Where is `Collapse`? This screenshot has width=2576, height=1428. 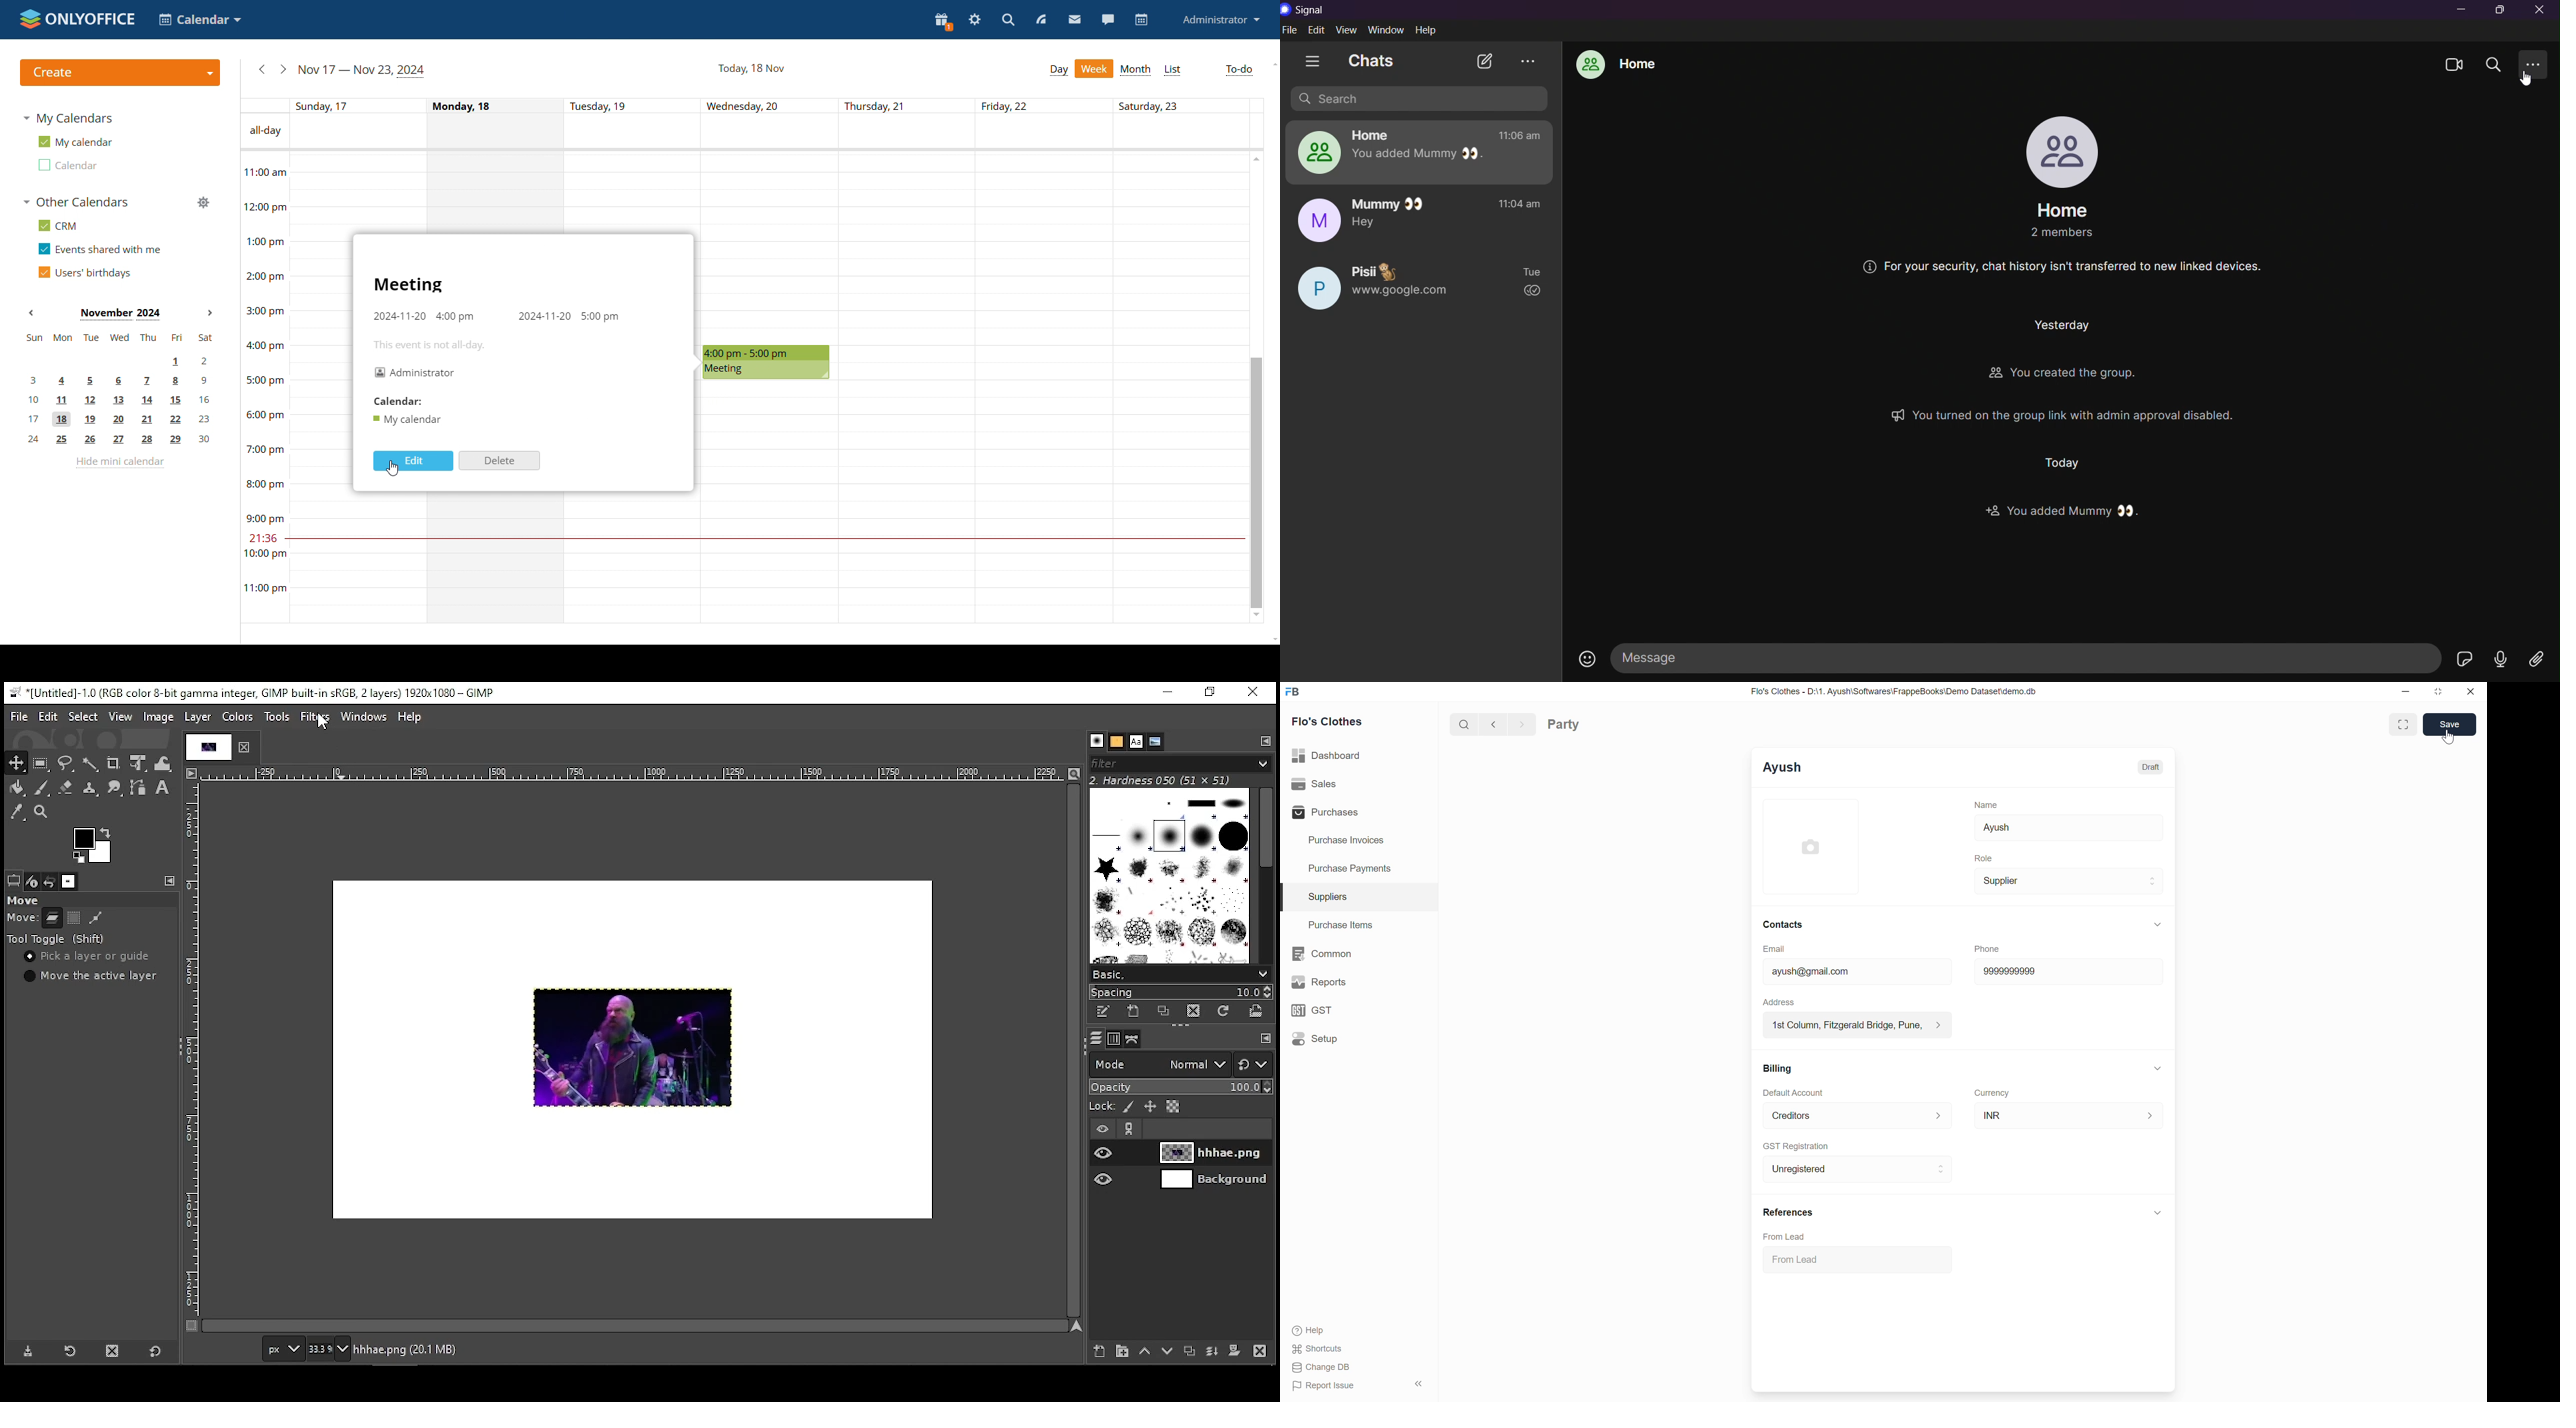
Collapse is located at coordinates (2158, 1068).